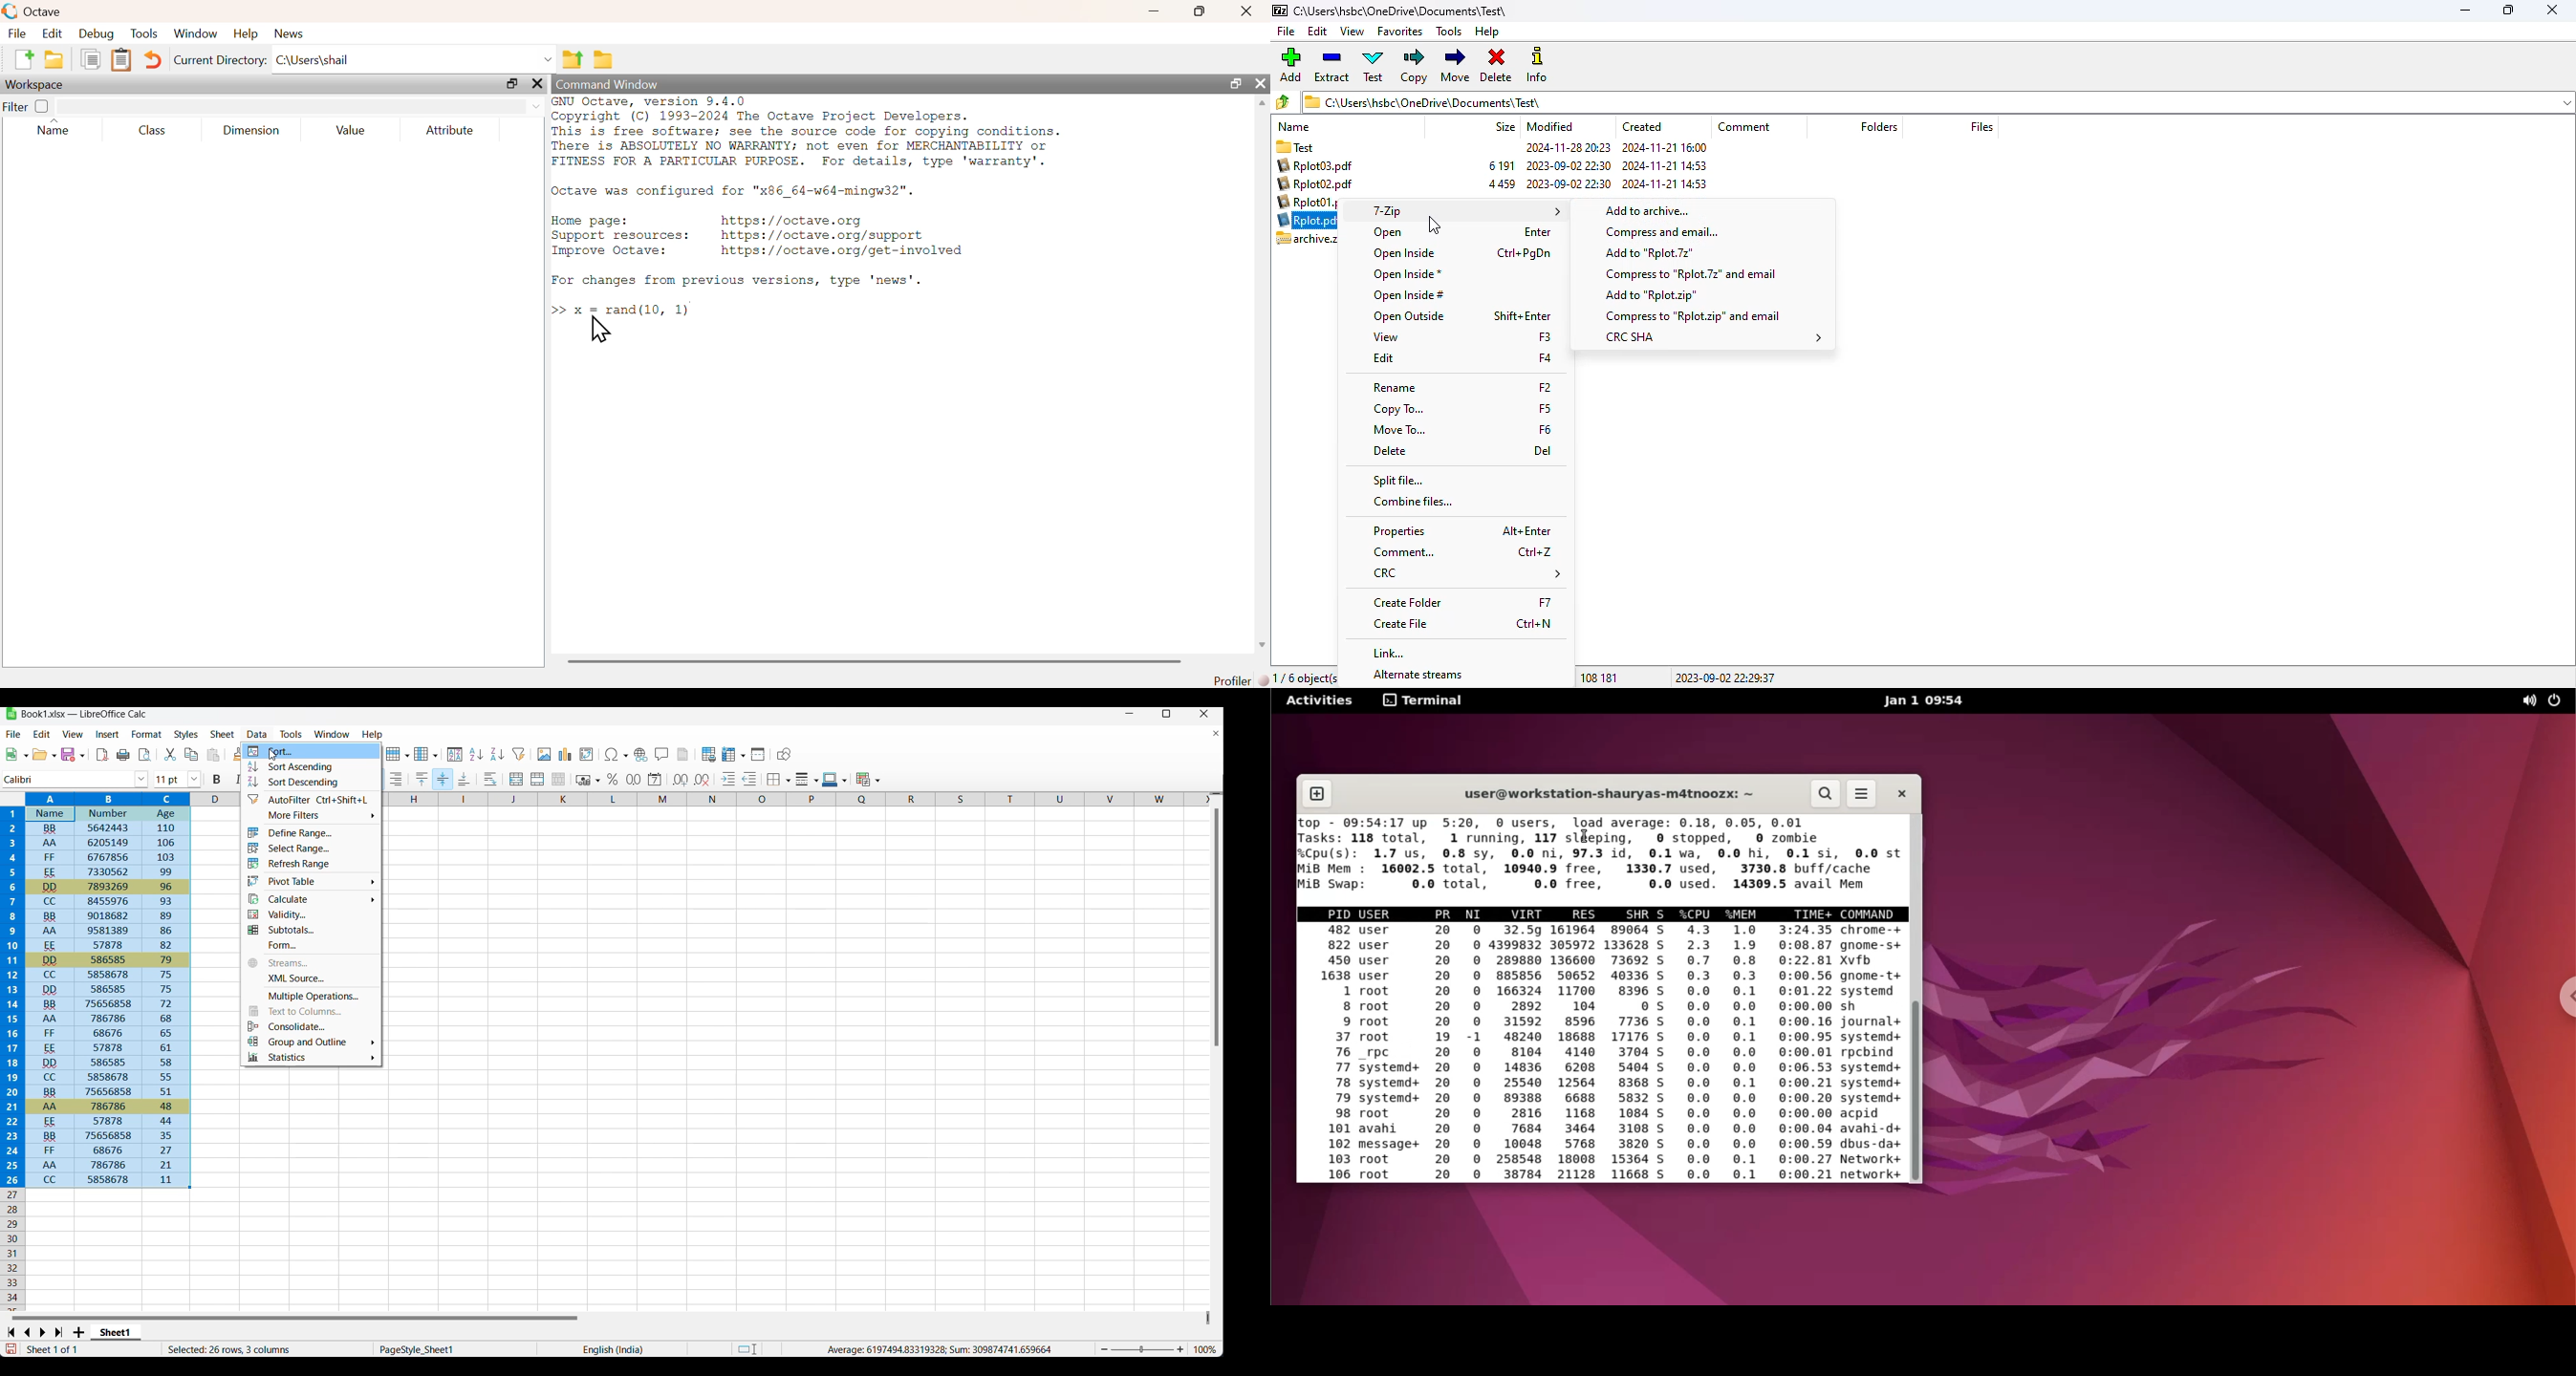 The width and height of the screenshot is (2576, 1400). What do you see at coordinates (78, 1332) in the screenshot?
I see `Add sheet` at bounding box center [78, 1332].